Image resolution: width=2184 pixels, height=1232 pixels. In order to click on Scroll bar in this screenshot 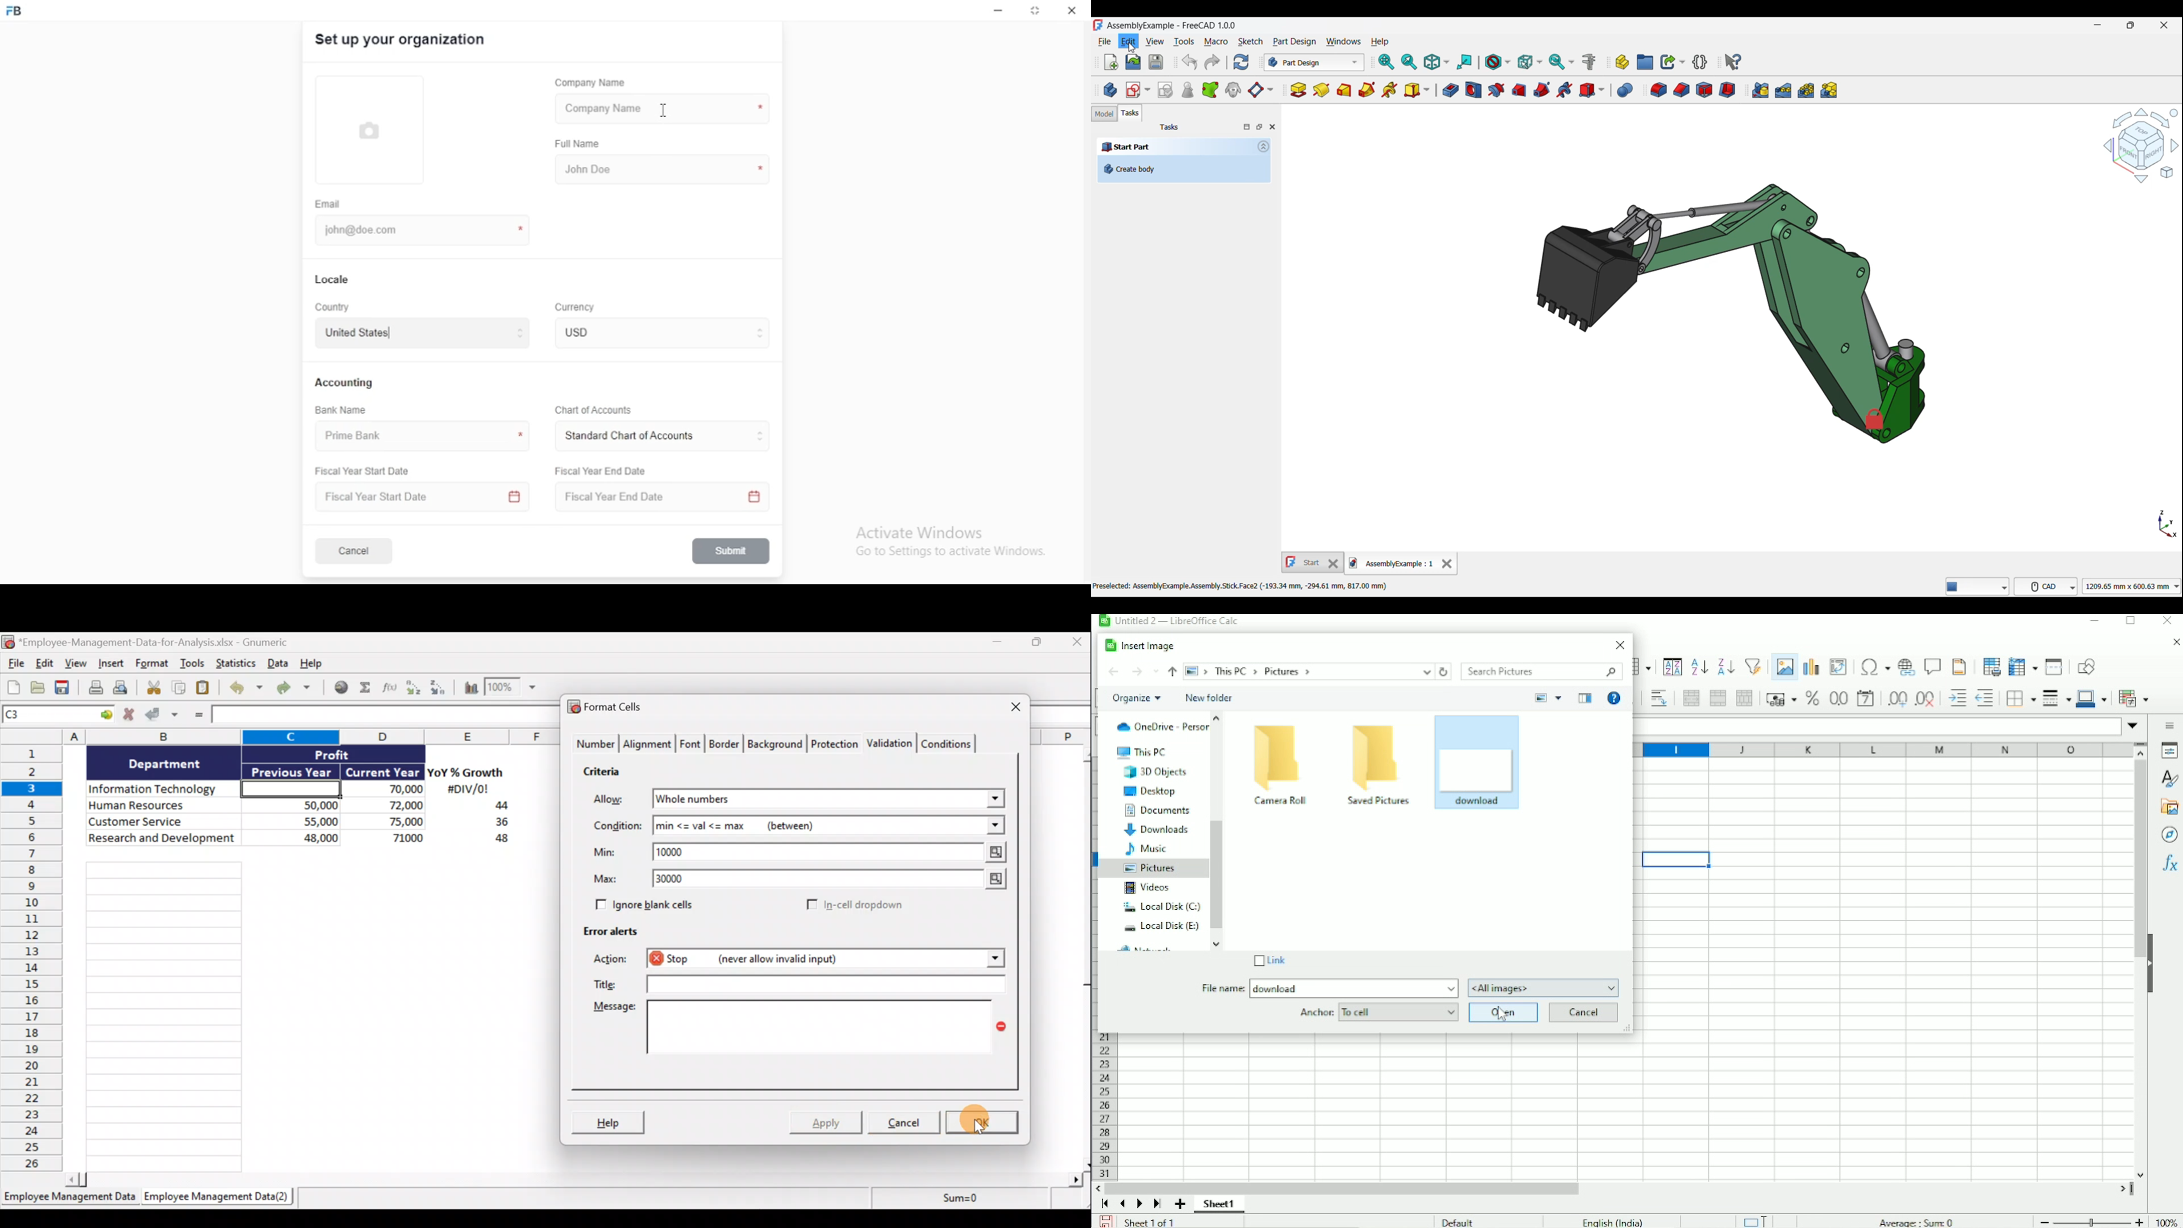, I will do `click(1082, 957)`.